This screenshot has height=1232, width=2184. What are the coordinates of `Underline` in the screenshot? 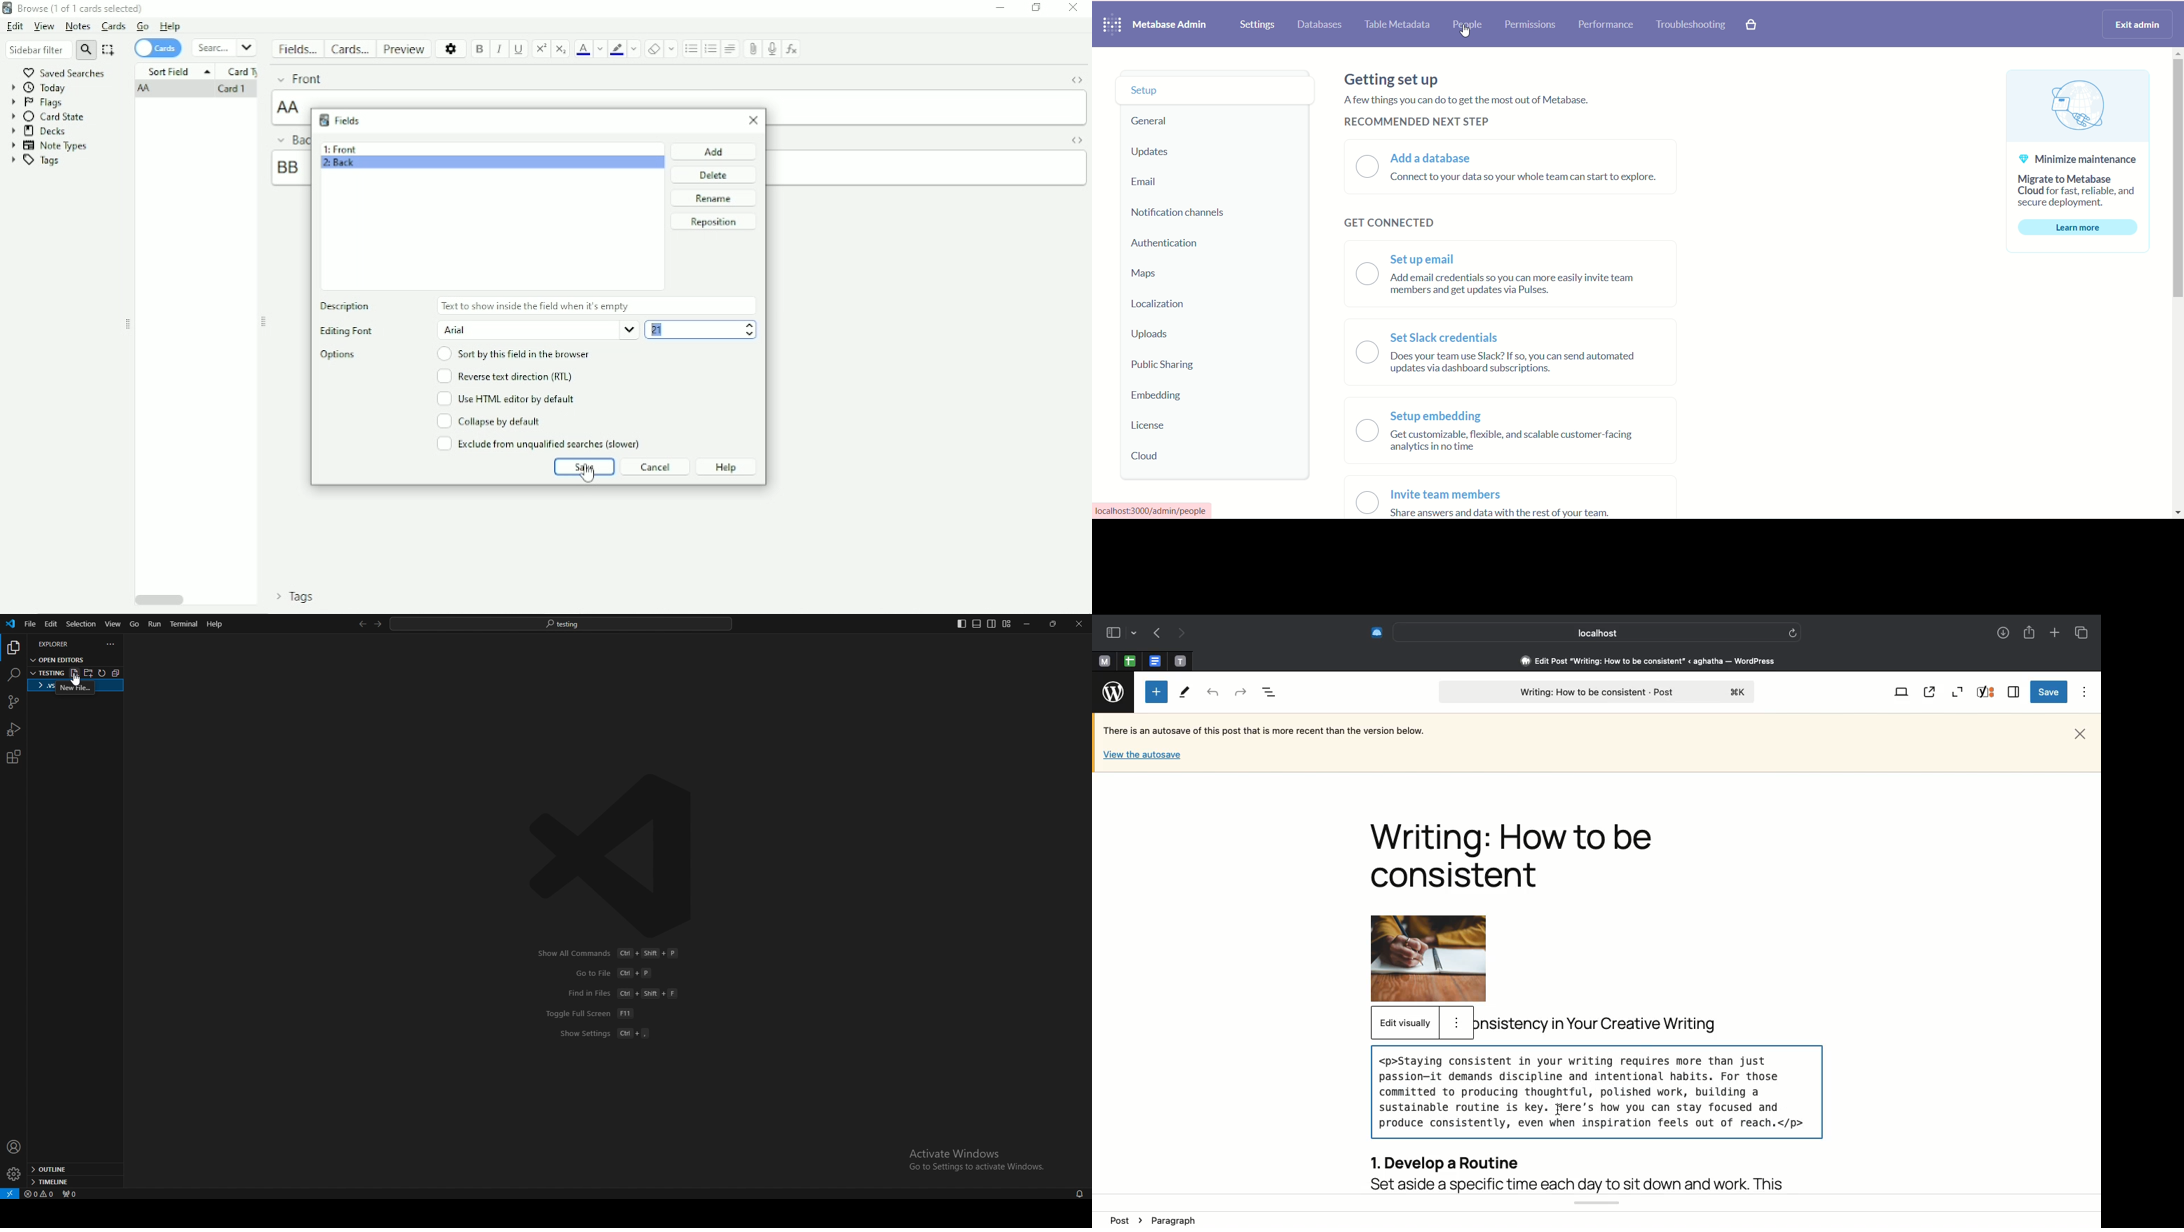 It's located at (519, 49).